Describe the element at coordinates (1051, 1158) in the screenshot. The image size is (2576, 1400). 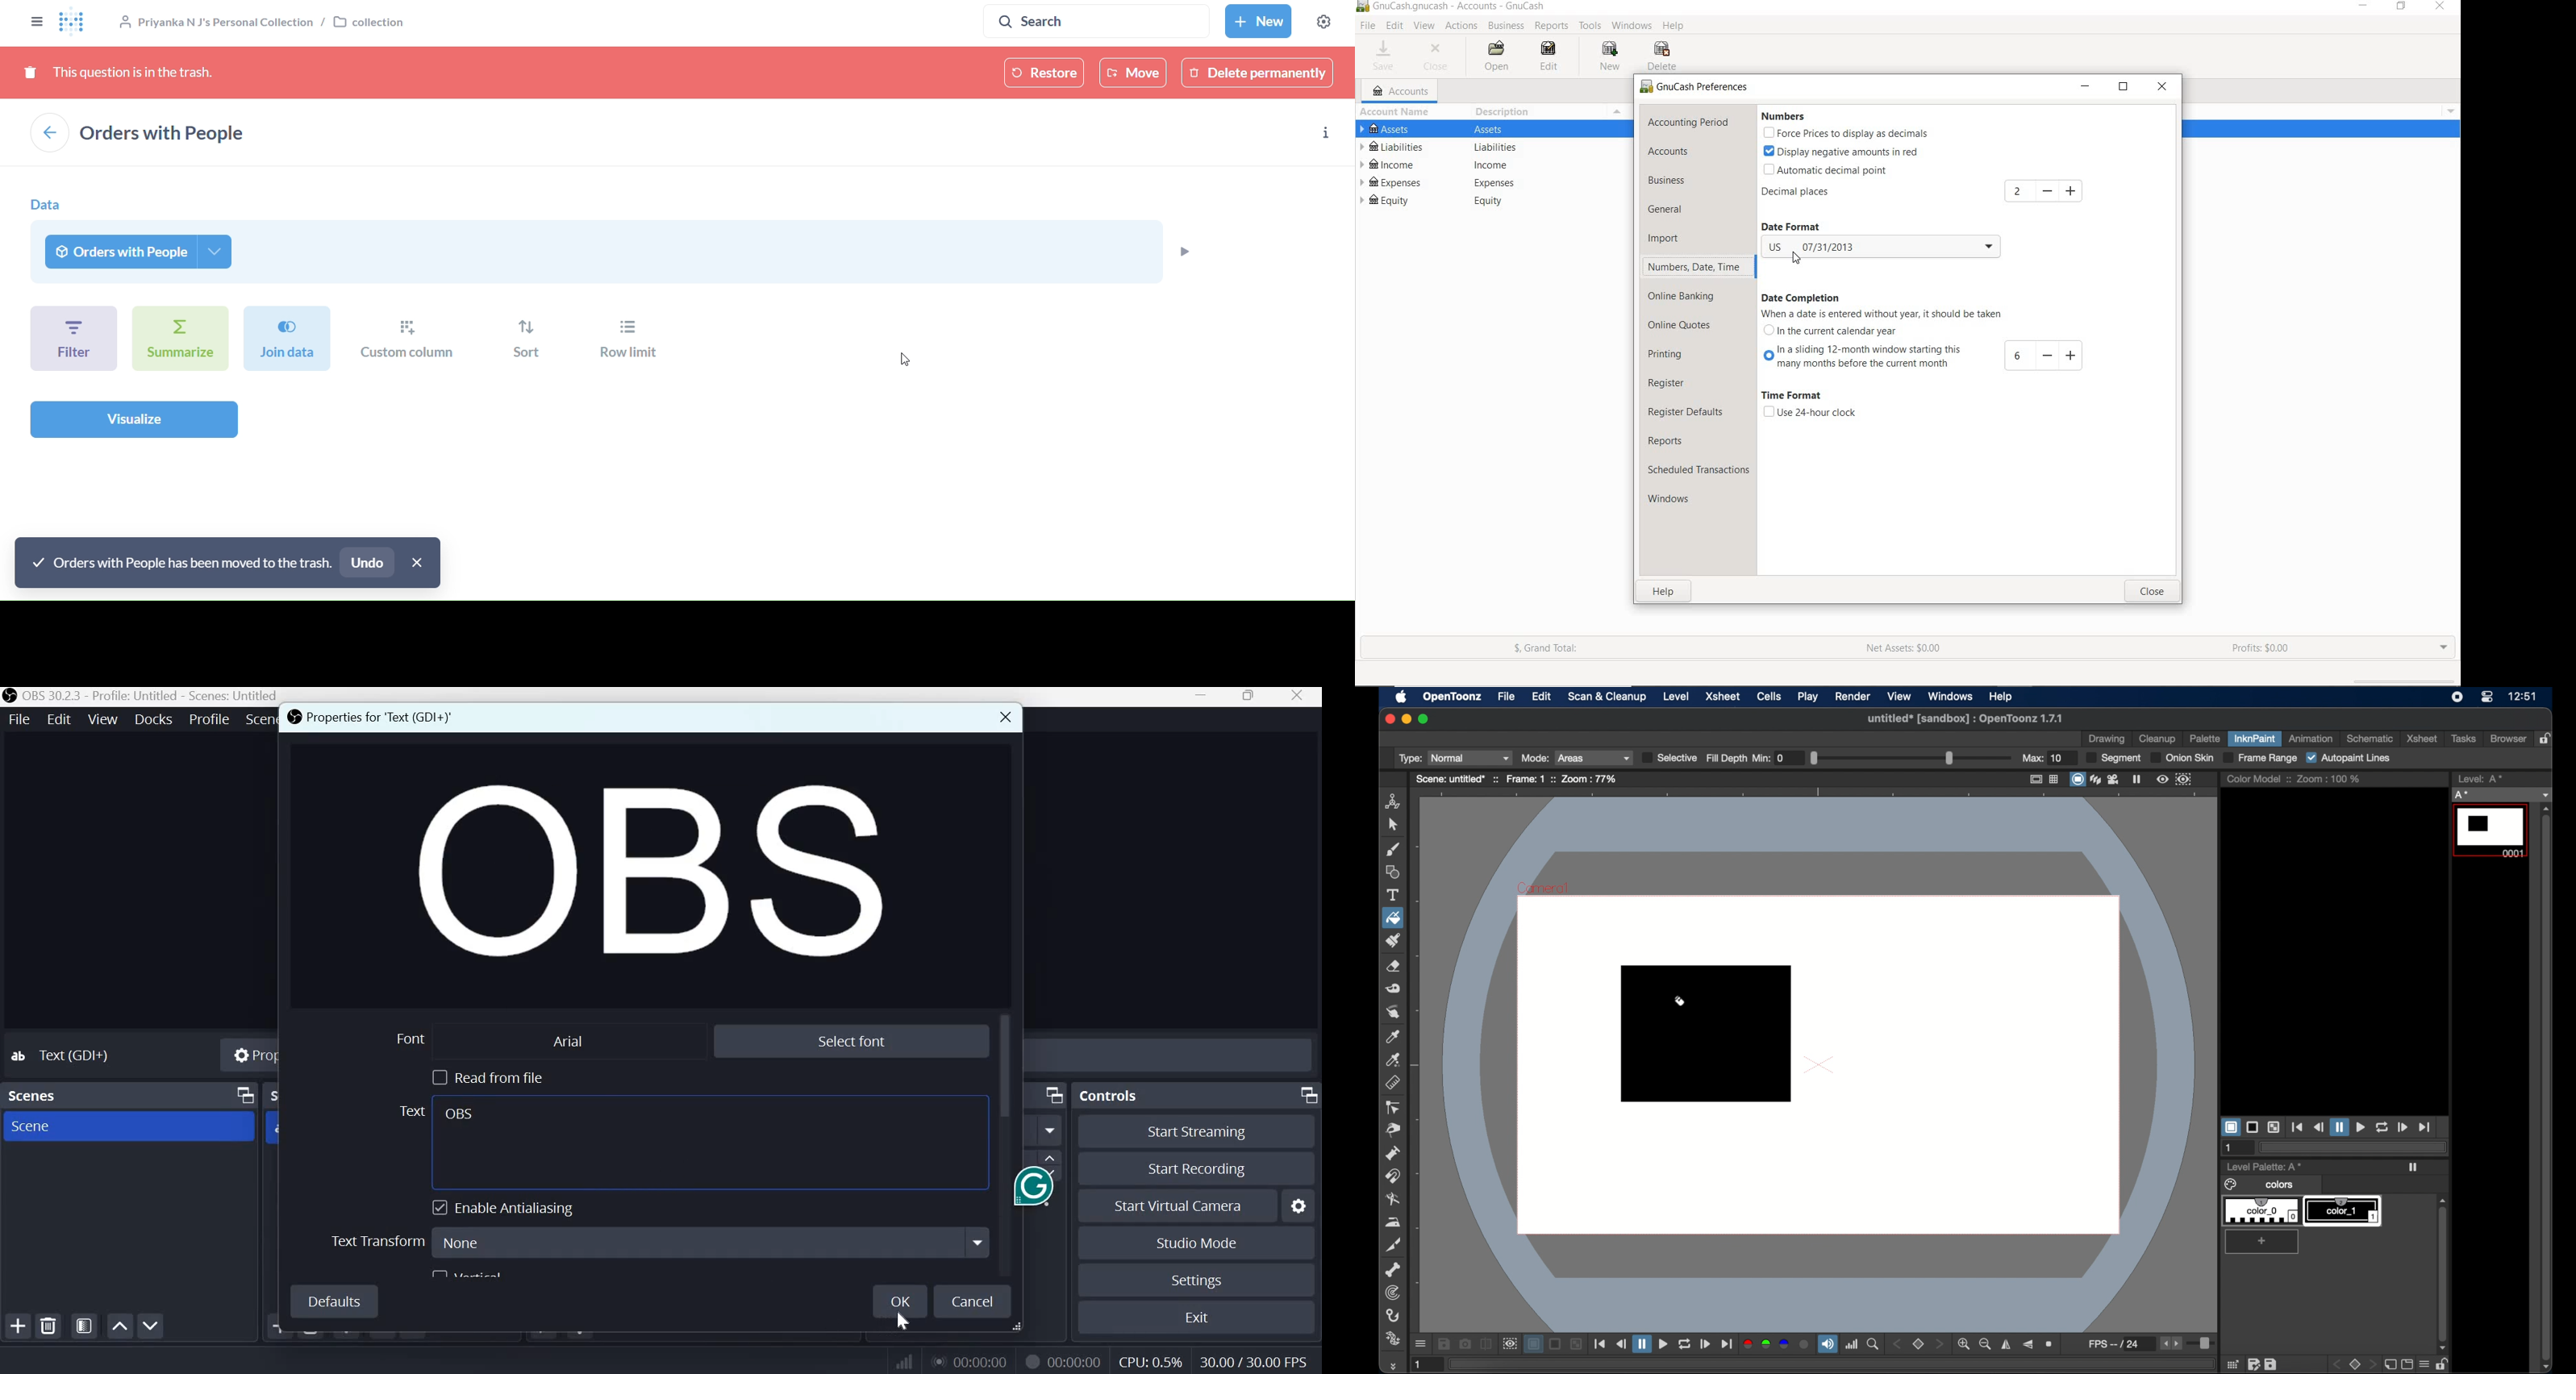
I see `increase` at that location.